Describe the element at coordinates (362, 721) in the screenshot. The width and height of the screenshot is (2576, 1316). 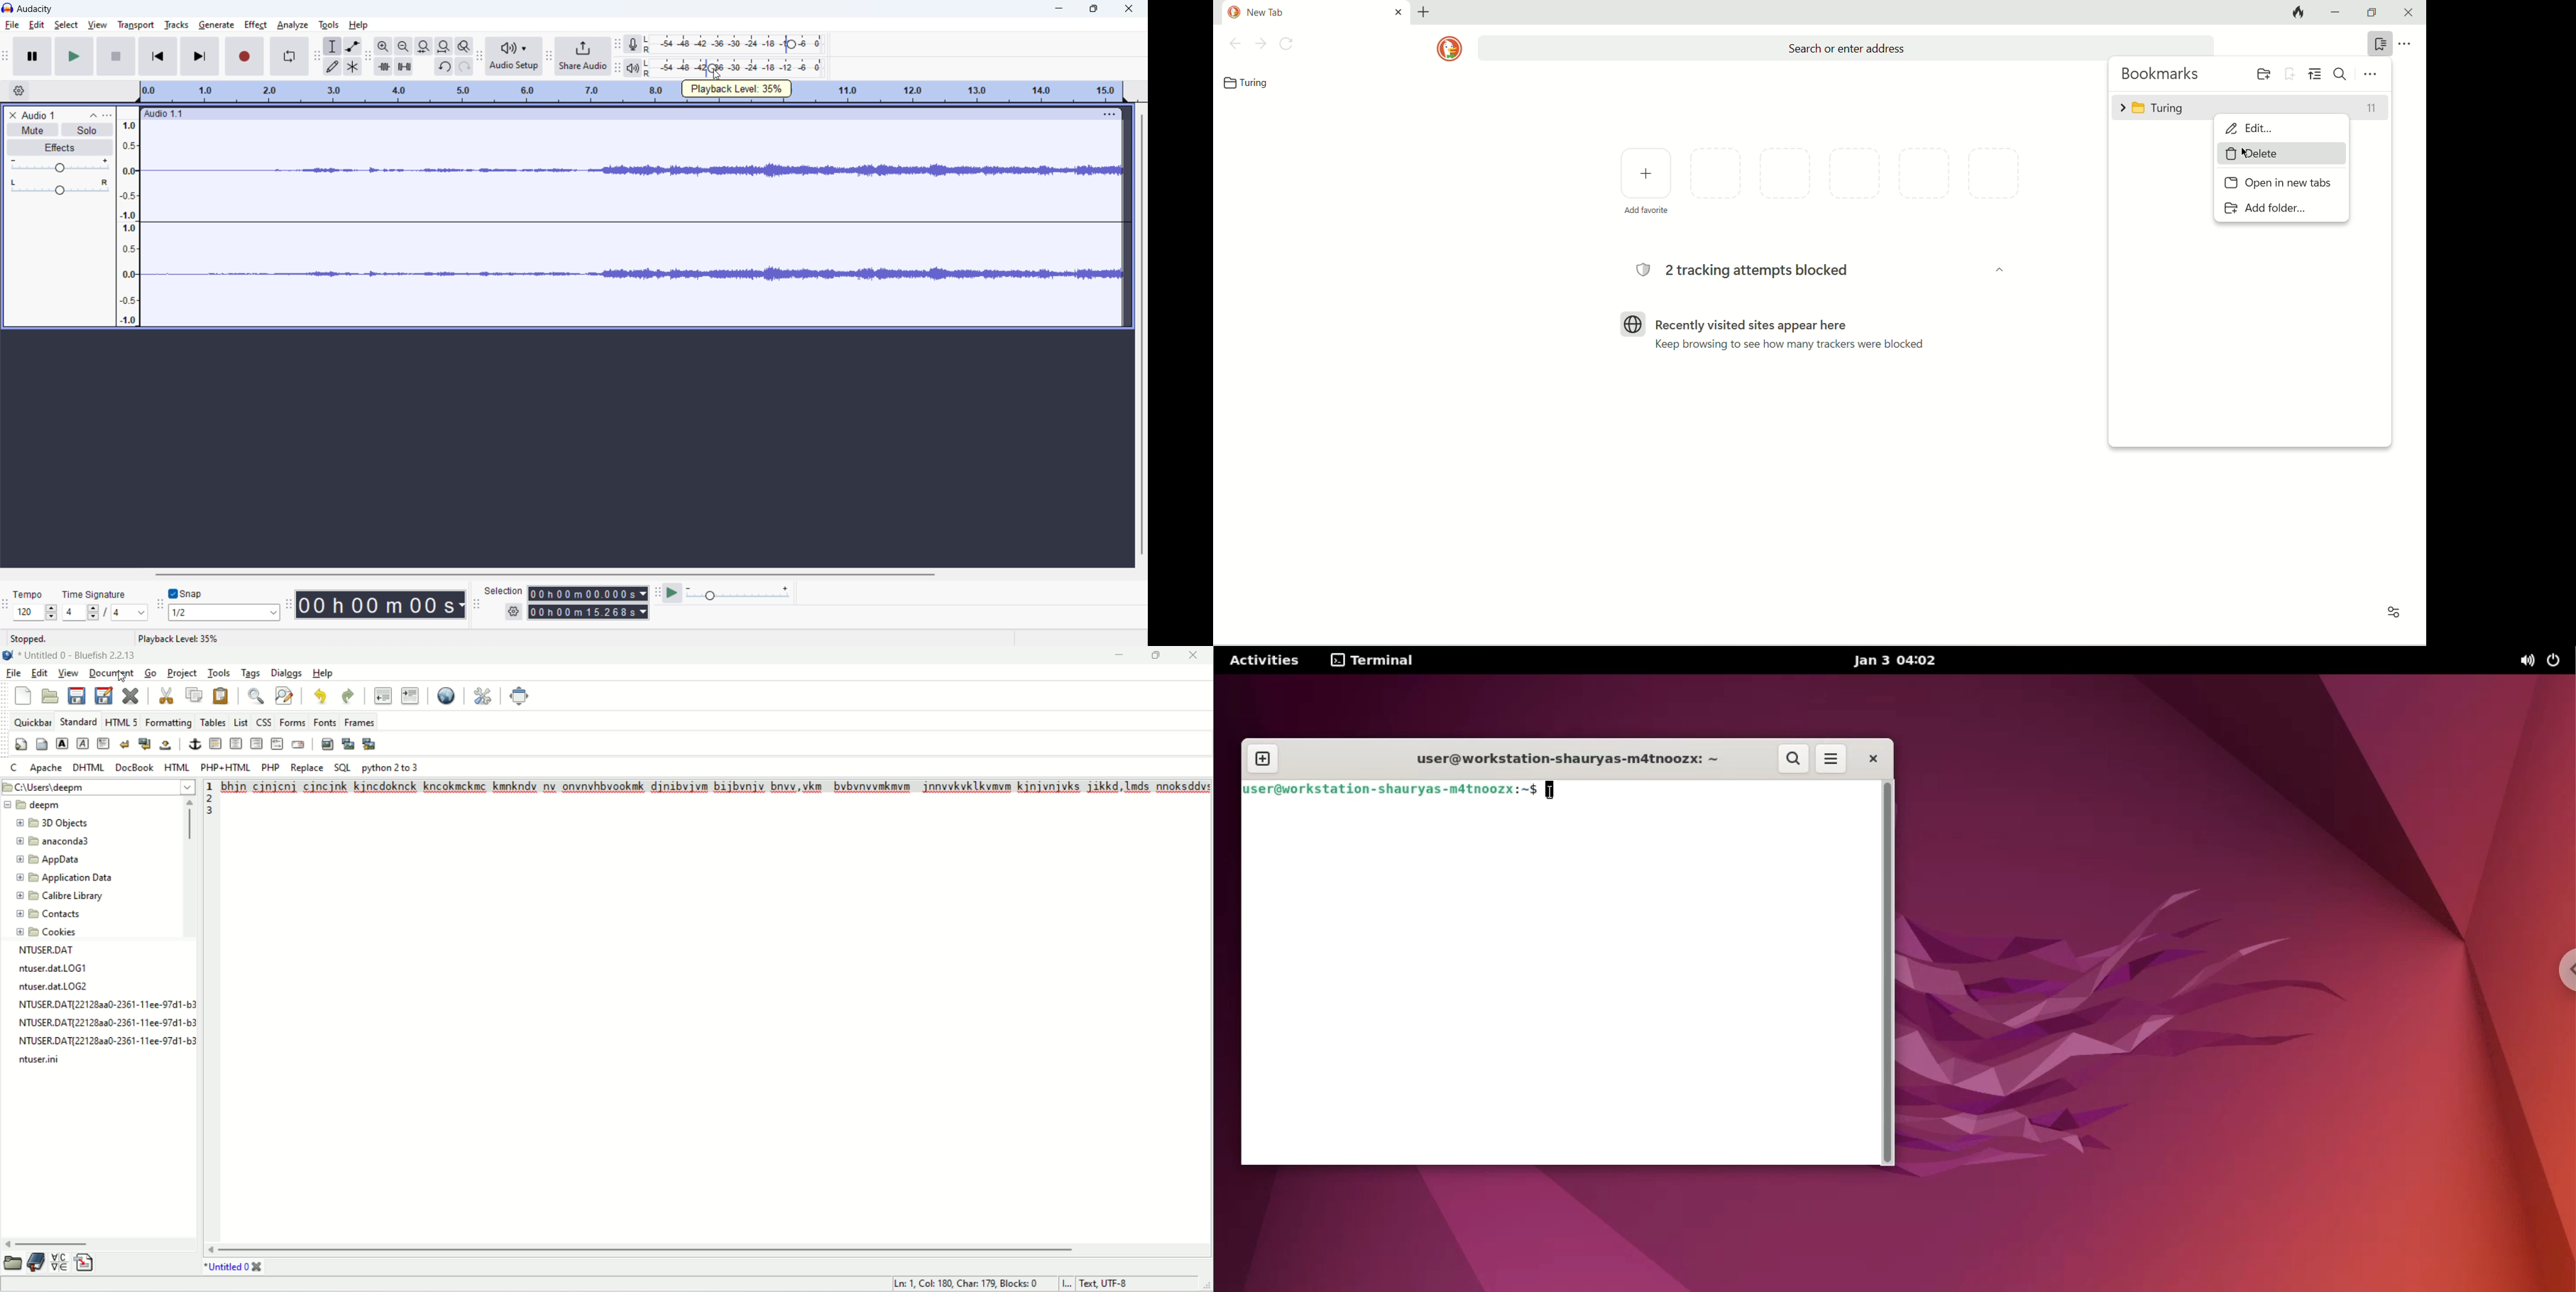
I see `frames` at that location.